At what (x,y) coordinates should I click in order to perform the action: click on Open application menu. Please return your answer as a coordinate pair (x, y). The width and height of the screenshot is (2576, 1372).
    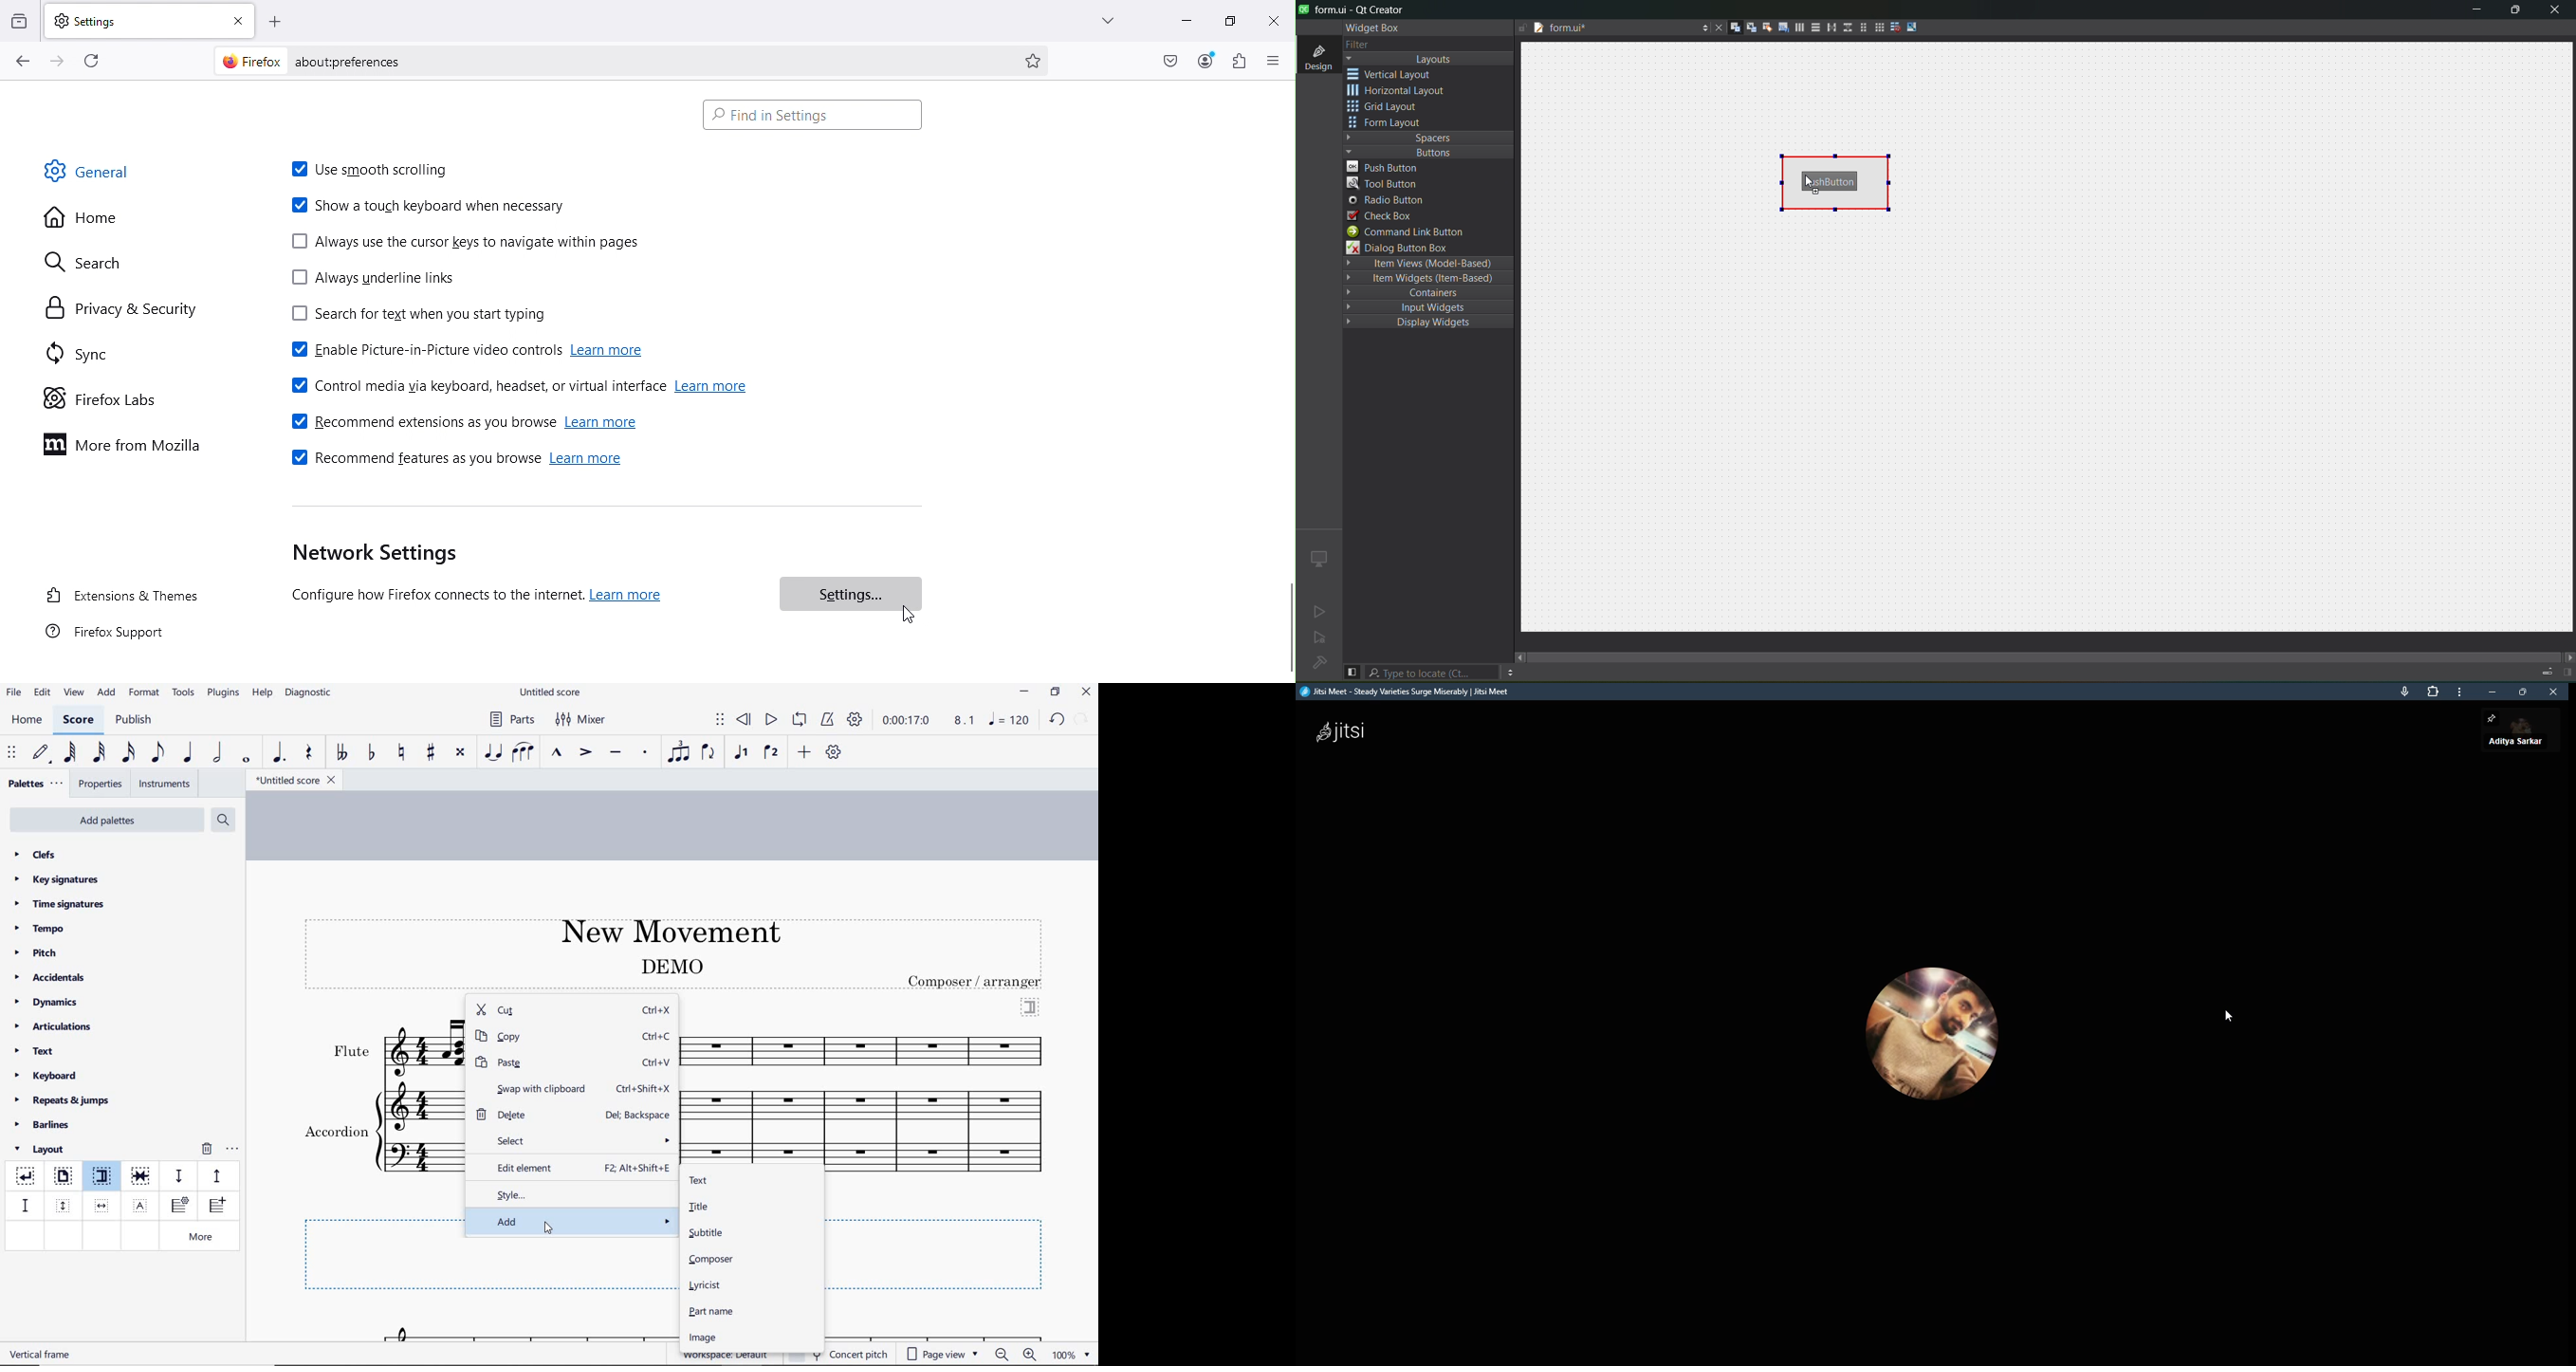
    Looking at the image, I should click on (1276, 62).